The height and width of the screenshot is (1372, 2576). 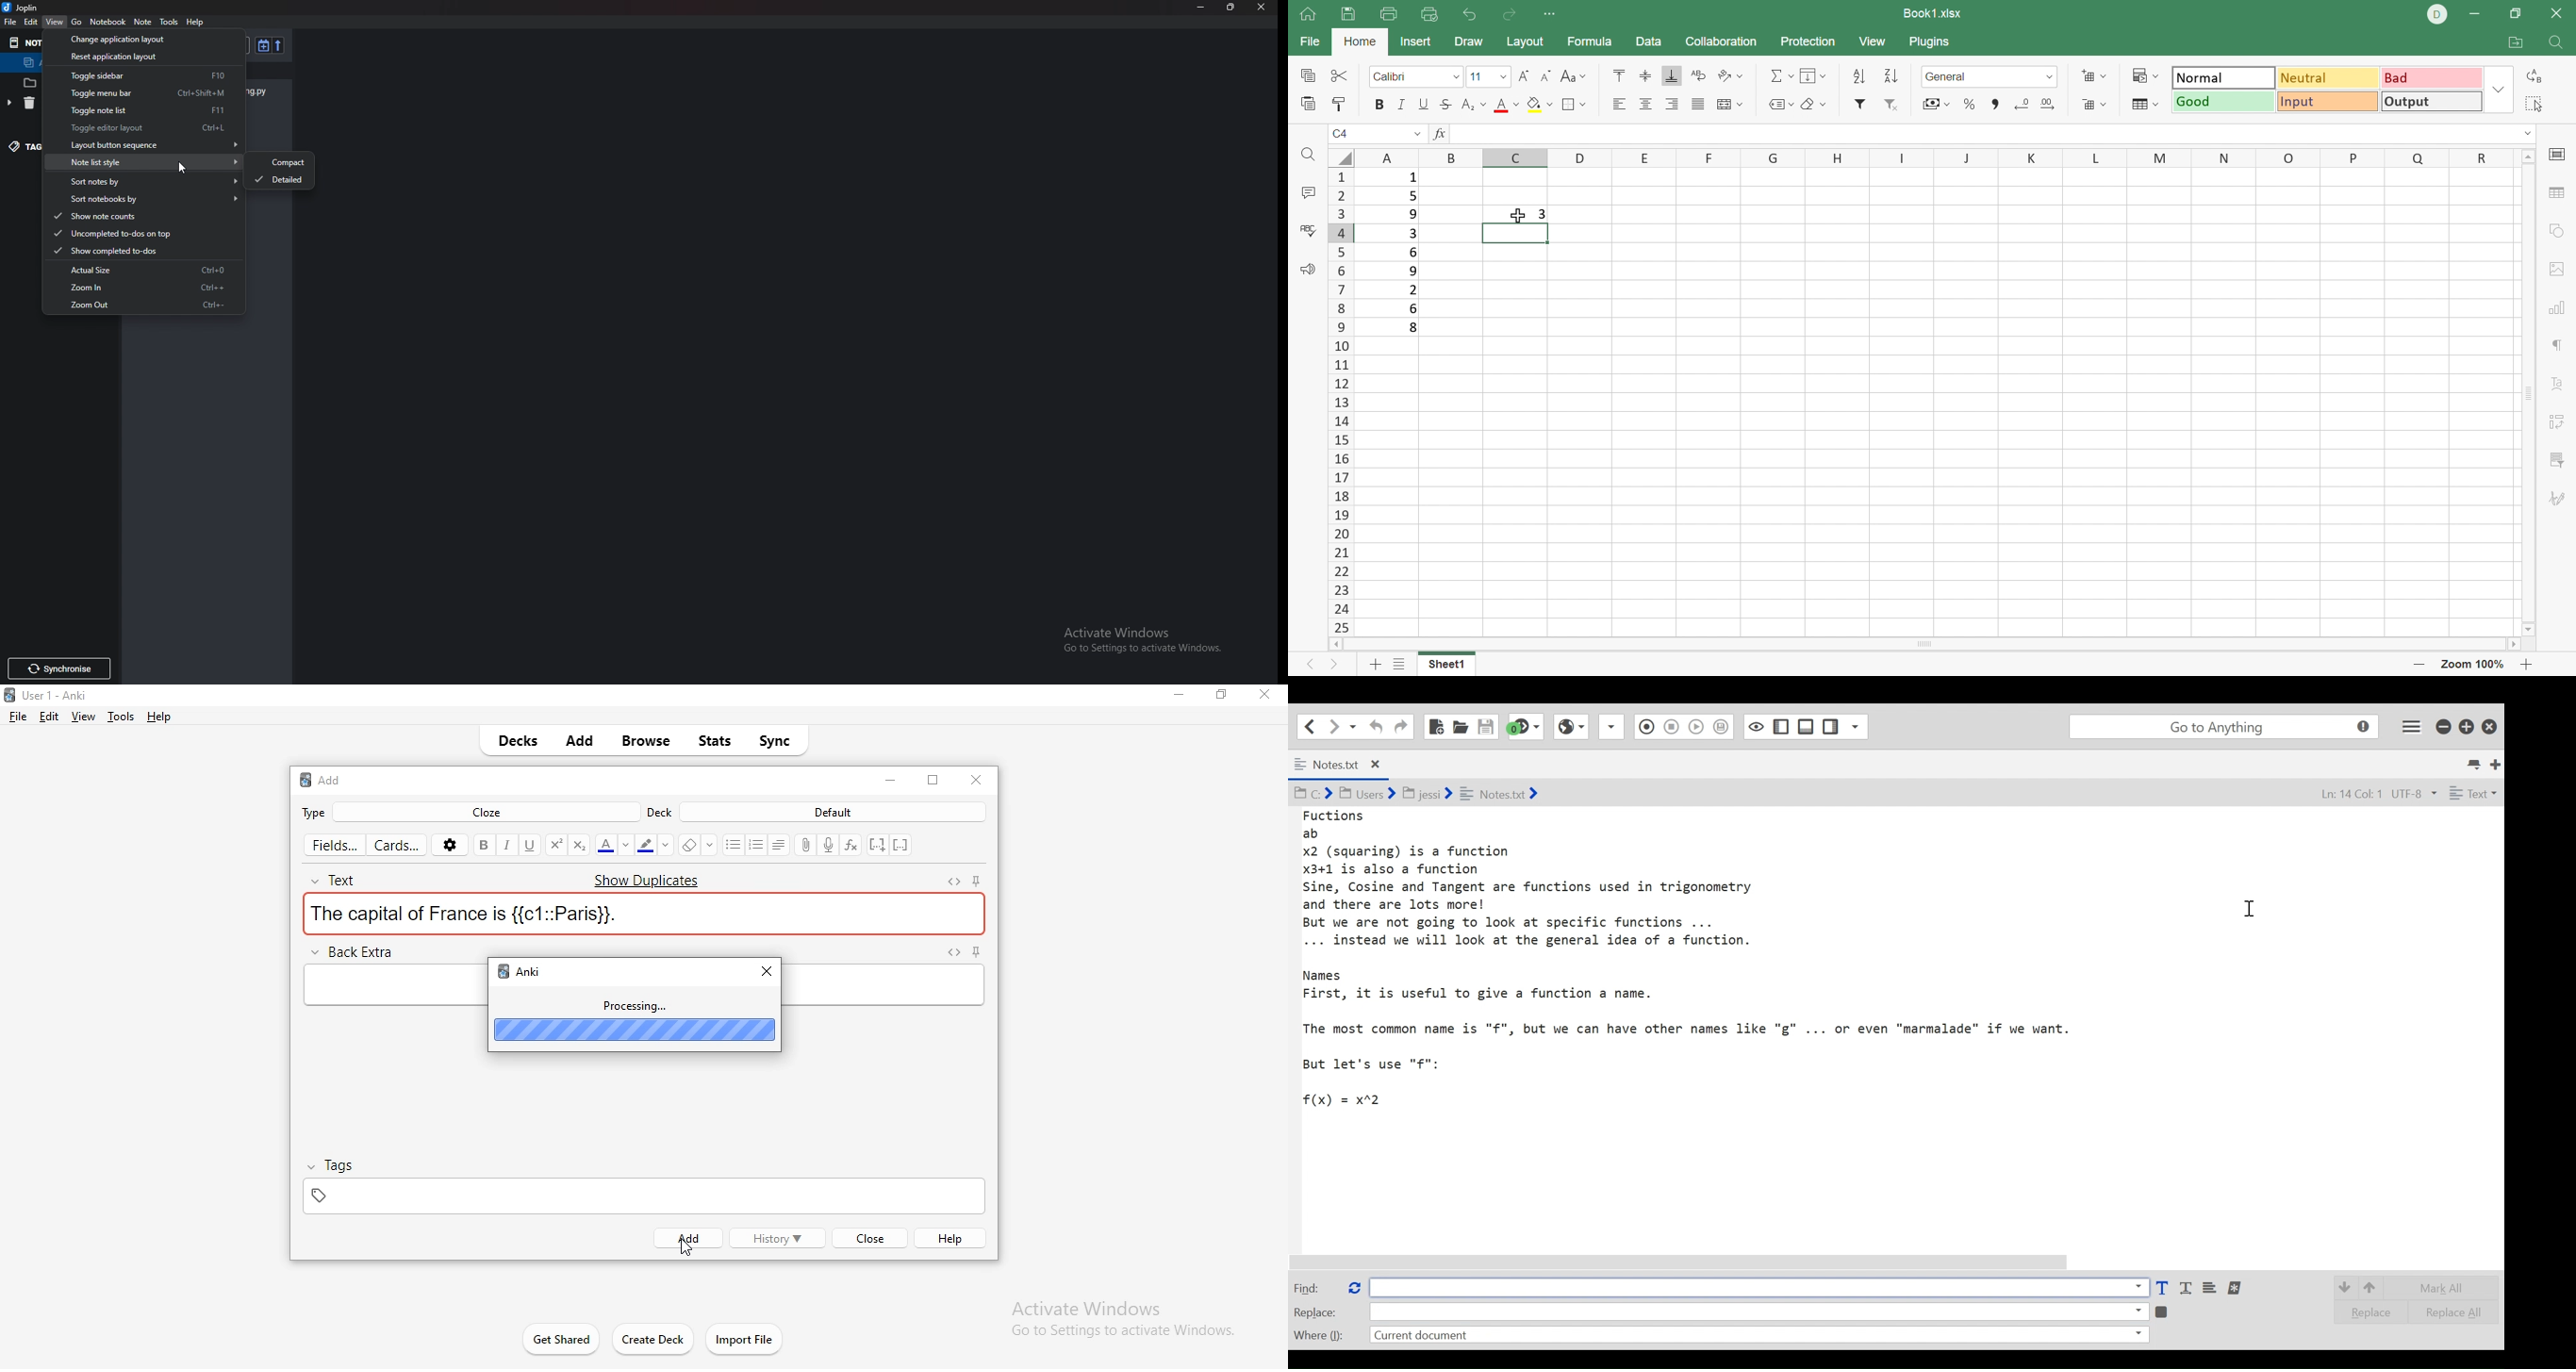 I want to click on Delete cells, so click(x=2094, y=105).